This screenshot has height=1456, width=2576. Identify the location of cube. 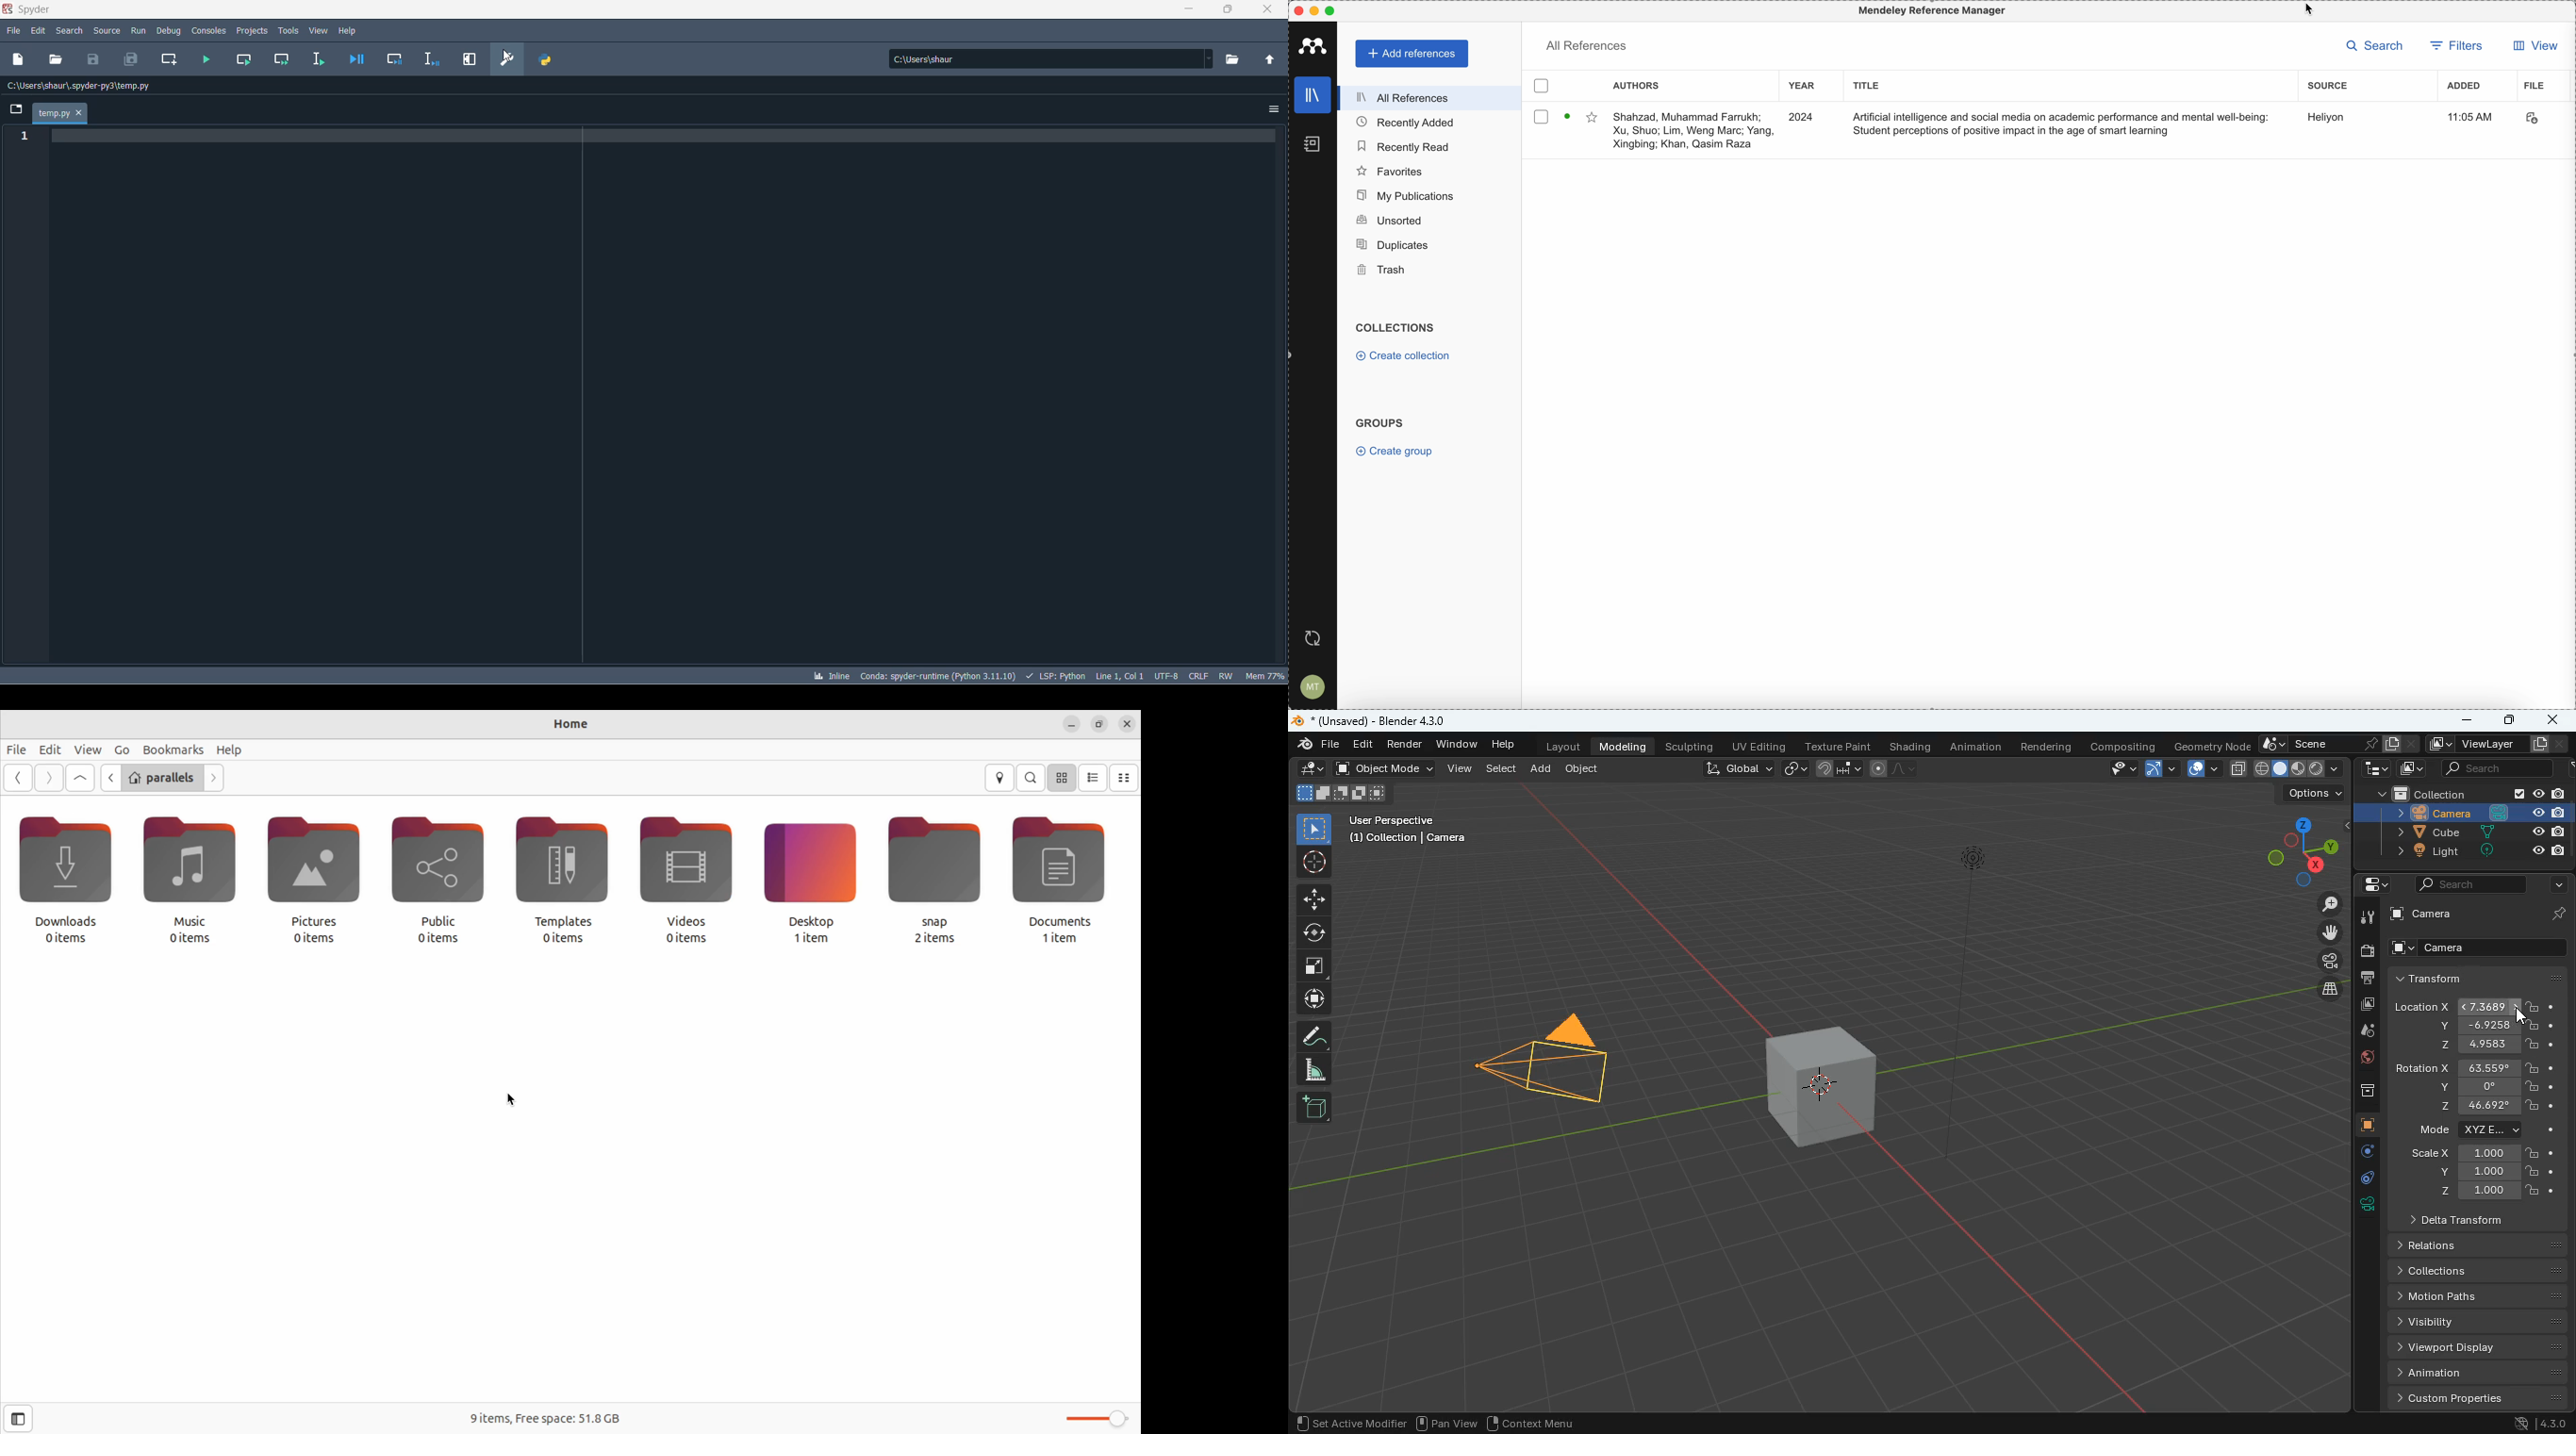
(2469, 832).